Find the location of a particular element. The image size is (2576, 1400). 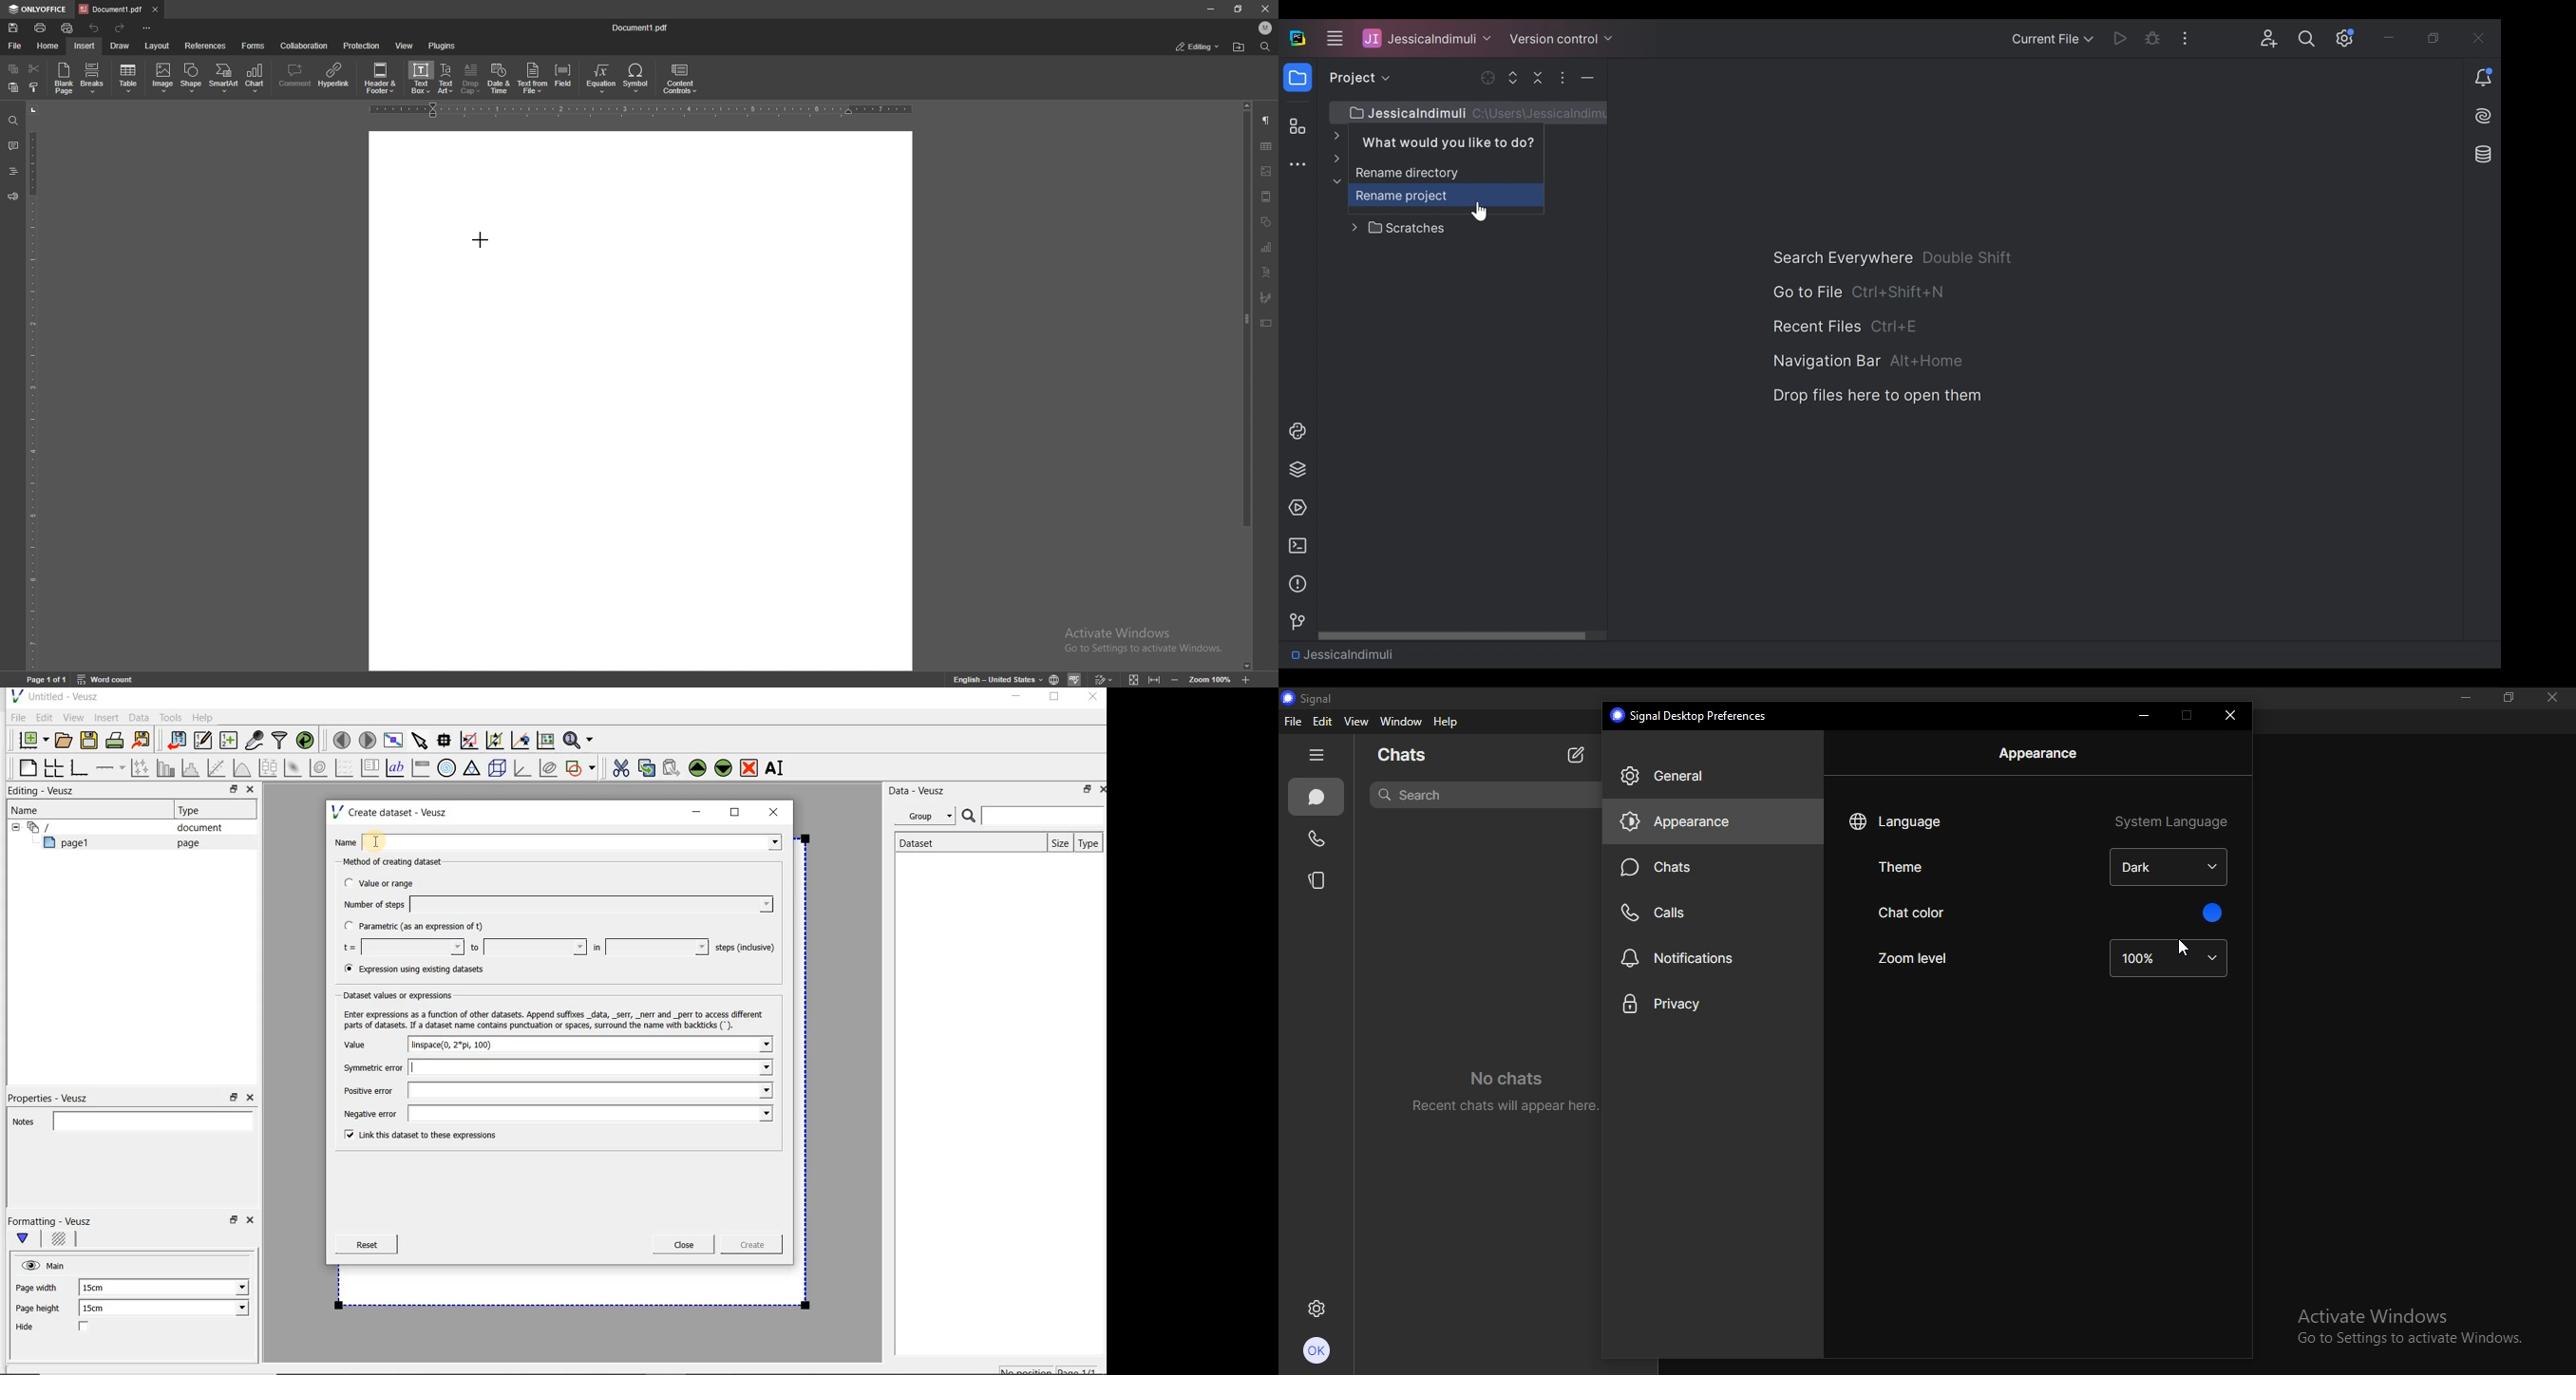

click to zoom out of graph axes is located at coordinates (495, 741).